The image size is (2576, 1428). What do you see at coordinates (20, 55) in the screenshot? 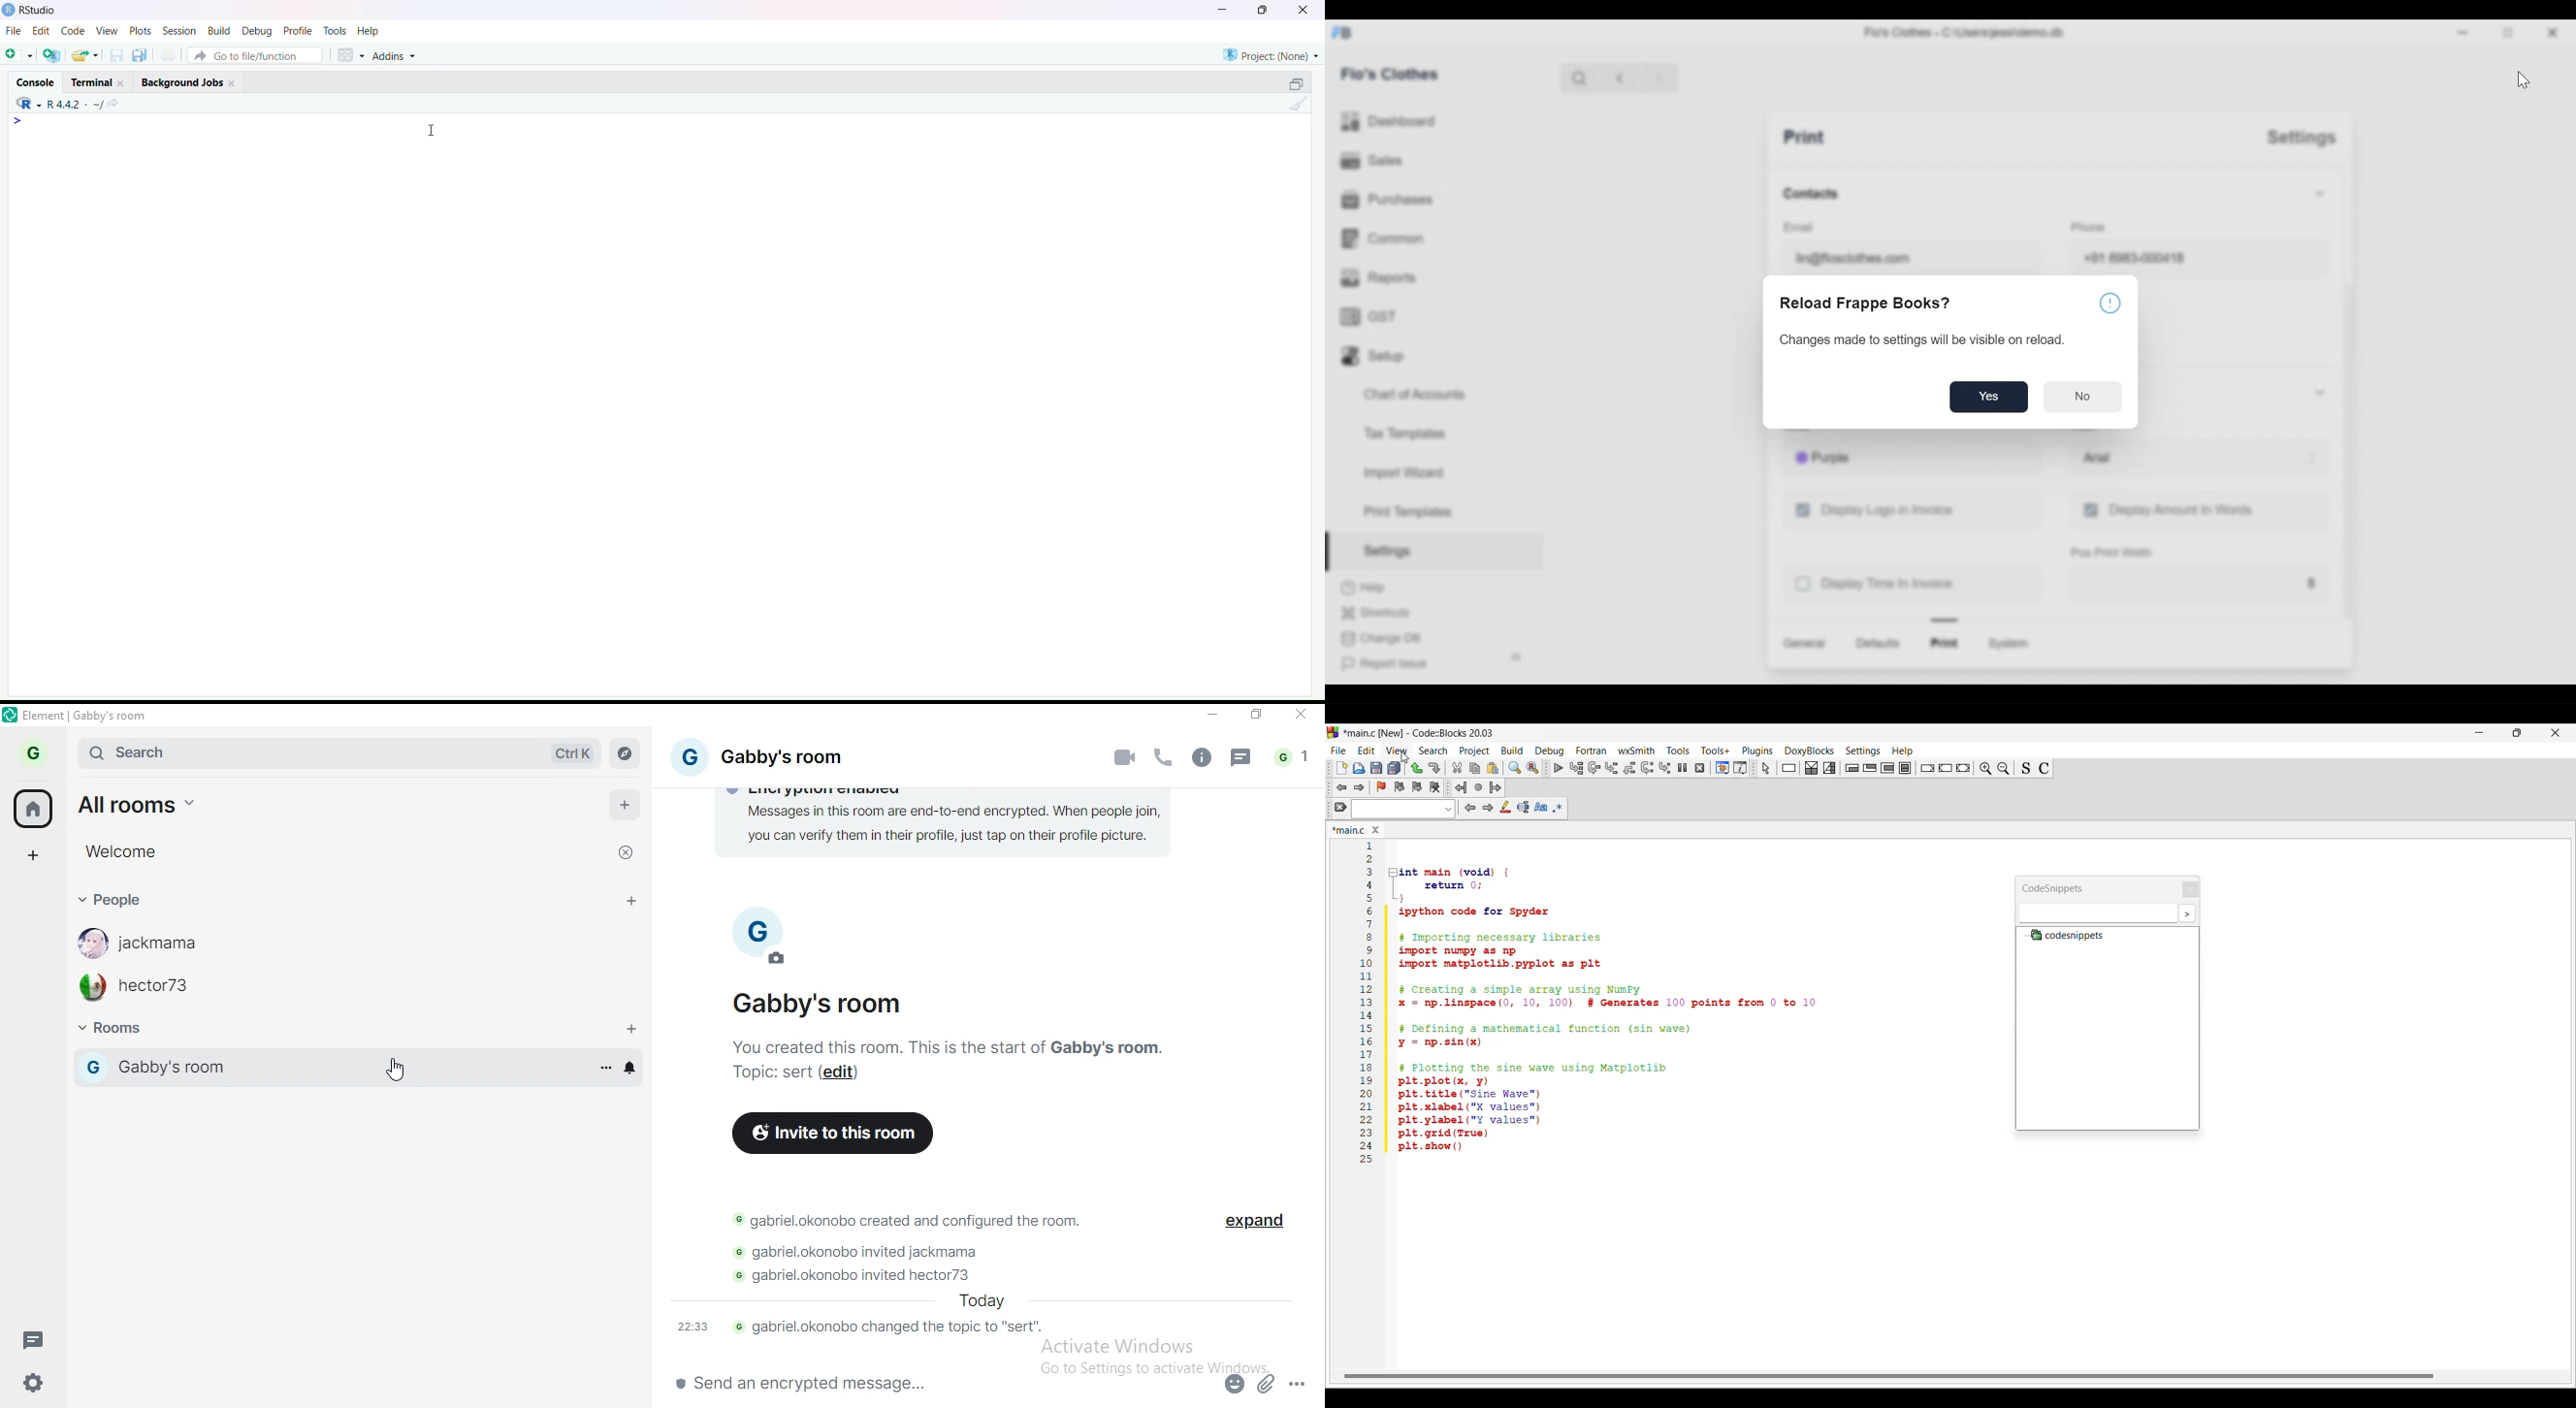
I see `new script` at bounding box center [20, 55].